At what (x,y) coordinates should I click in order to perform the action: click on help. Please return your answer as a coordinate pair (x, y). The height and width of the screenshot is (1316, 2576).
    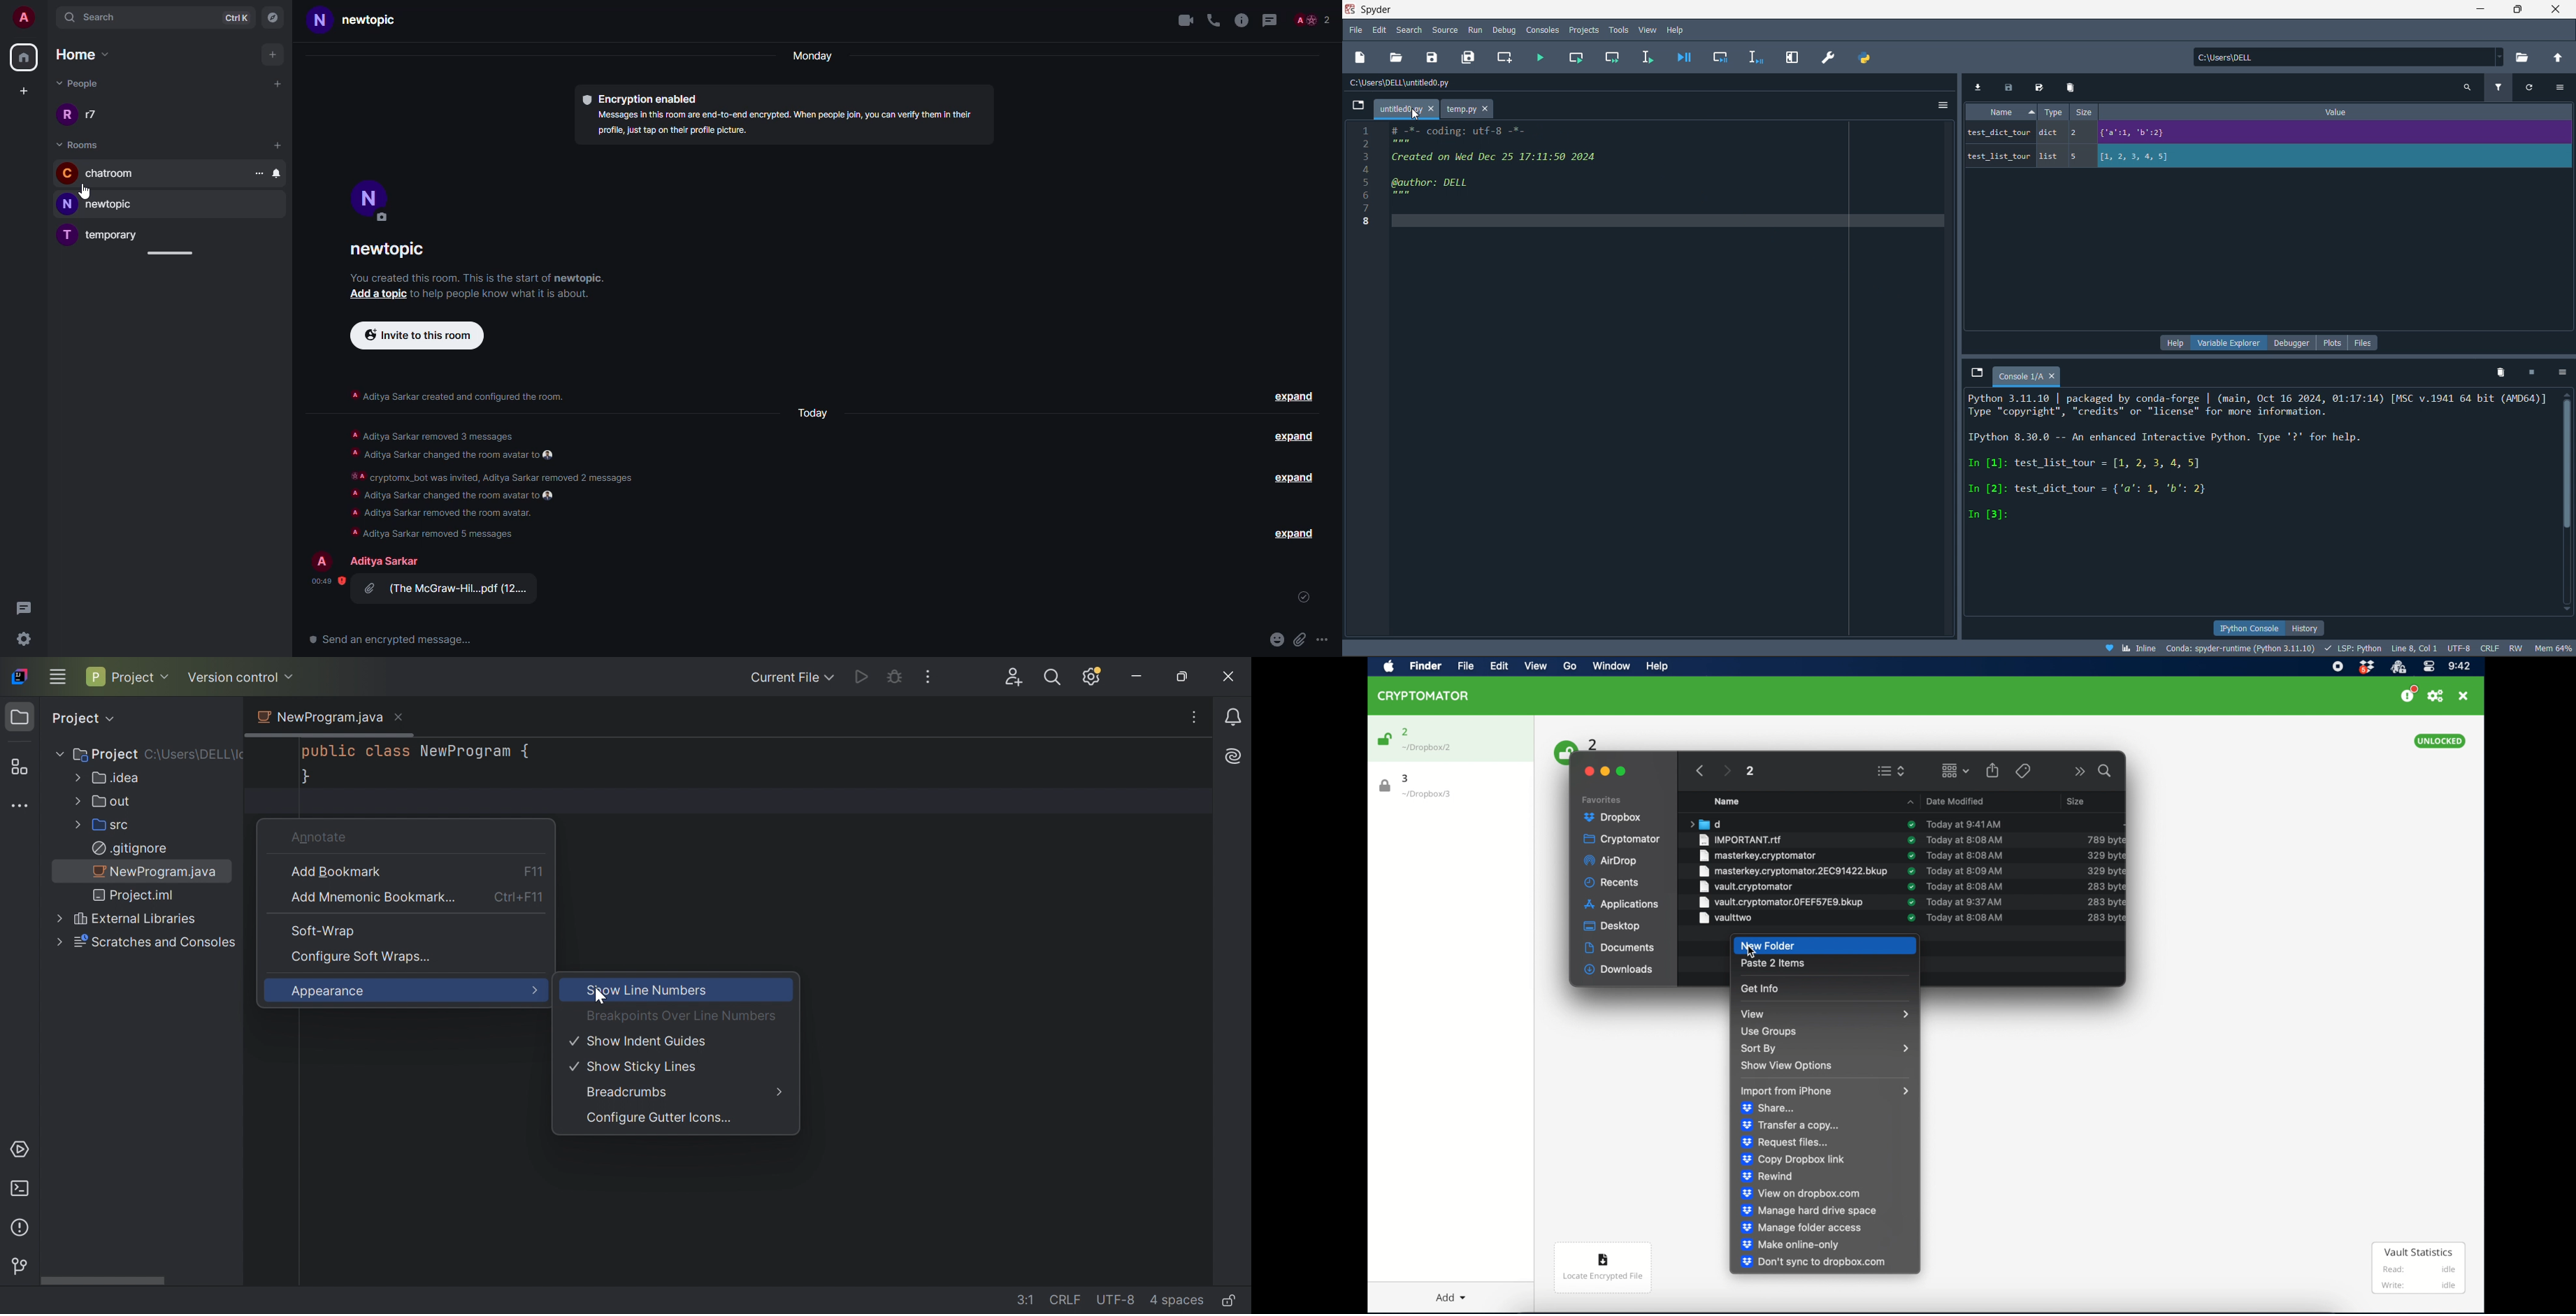
    Looking at the image, I should click on (1675, 29).